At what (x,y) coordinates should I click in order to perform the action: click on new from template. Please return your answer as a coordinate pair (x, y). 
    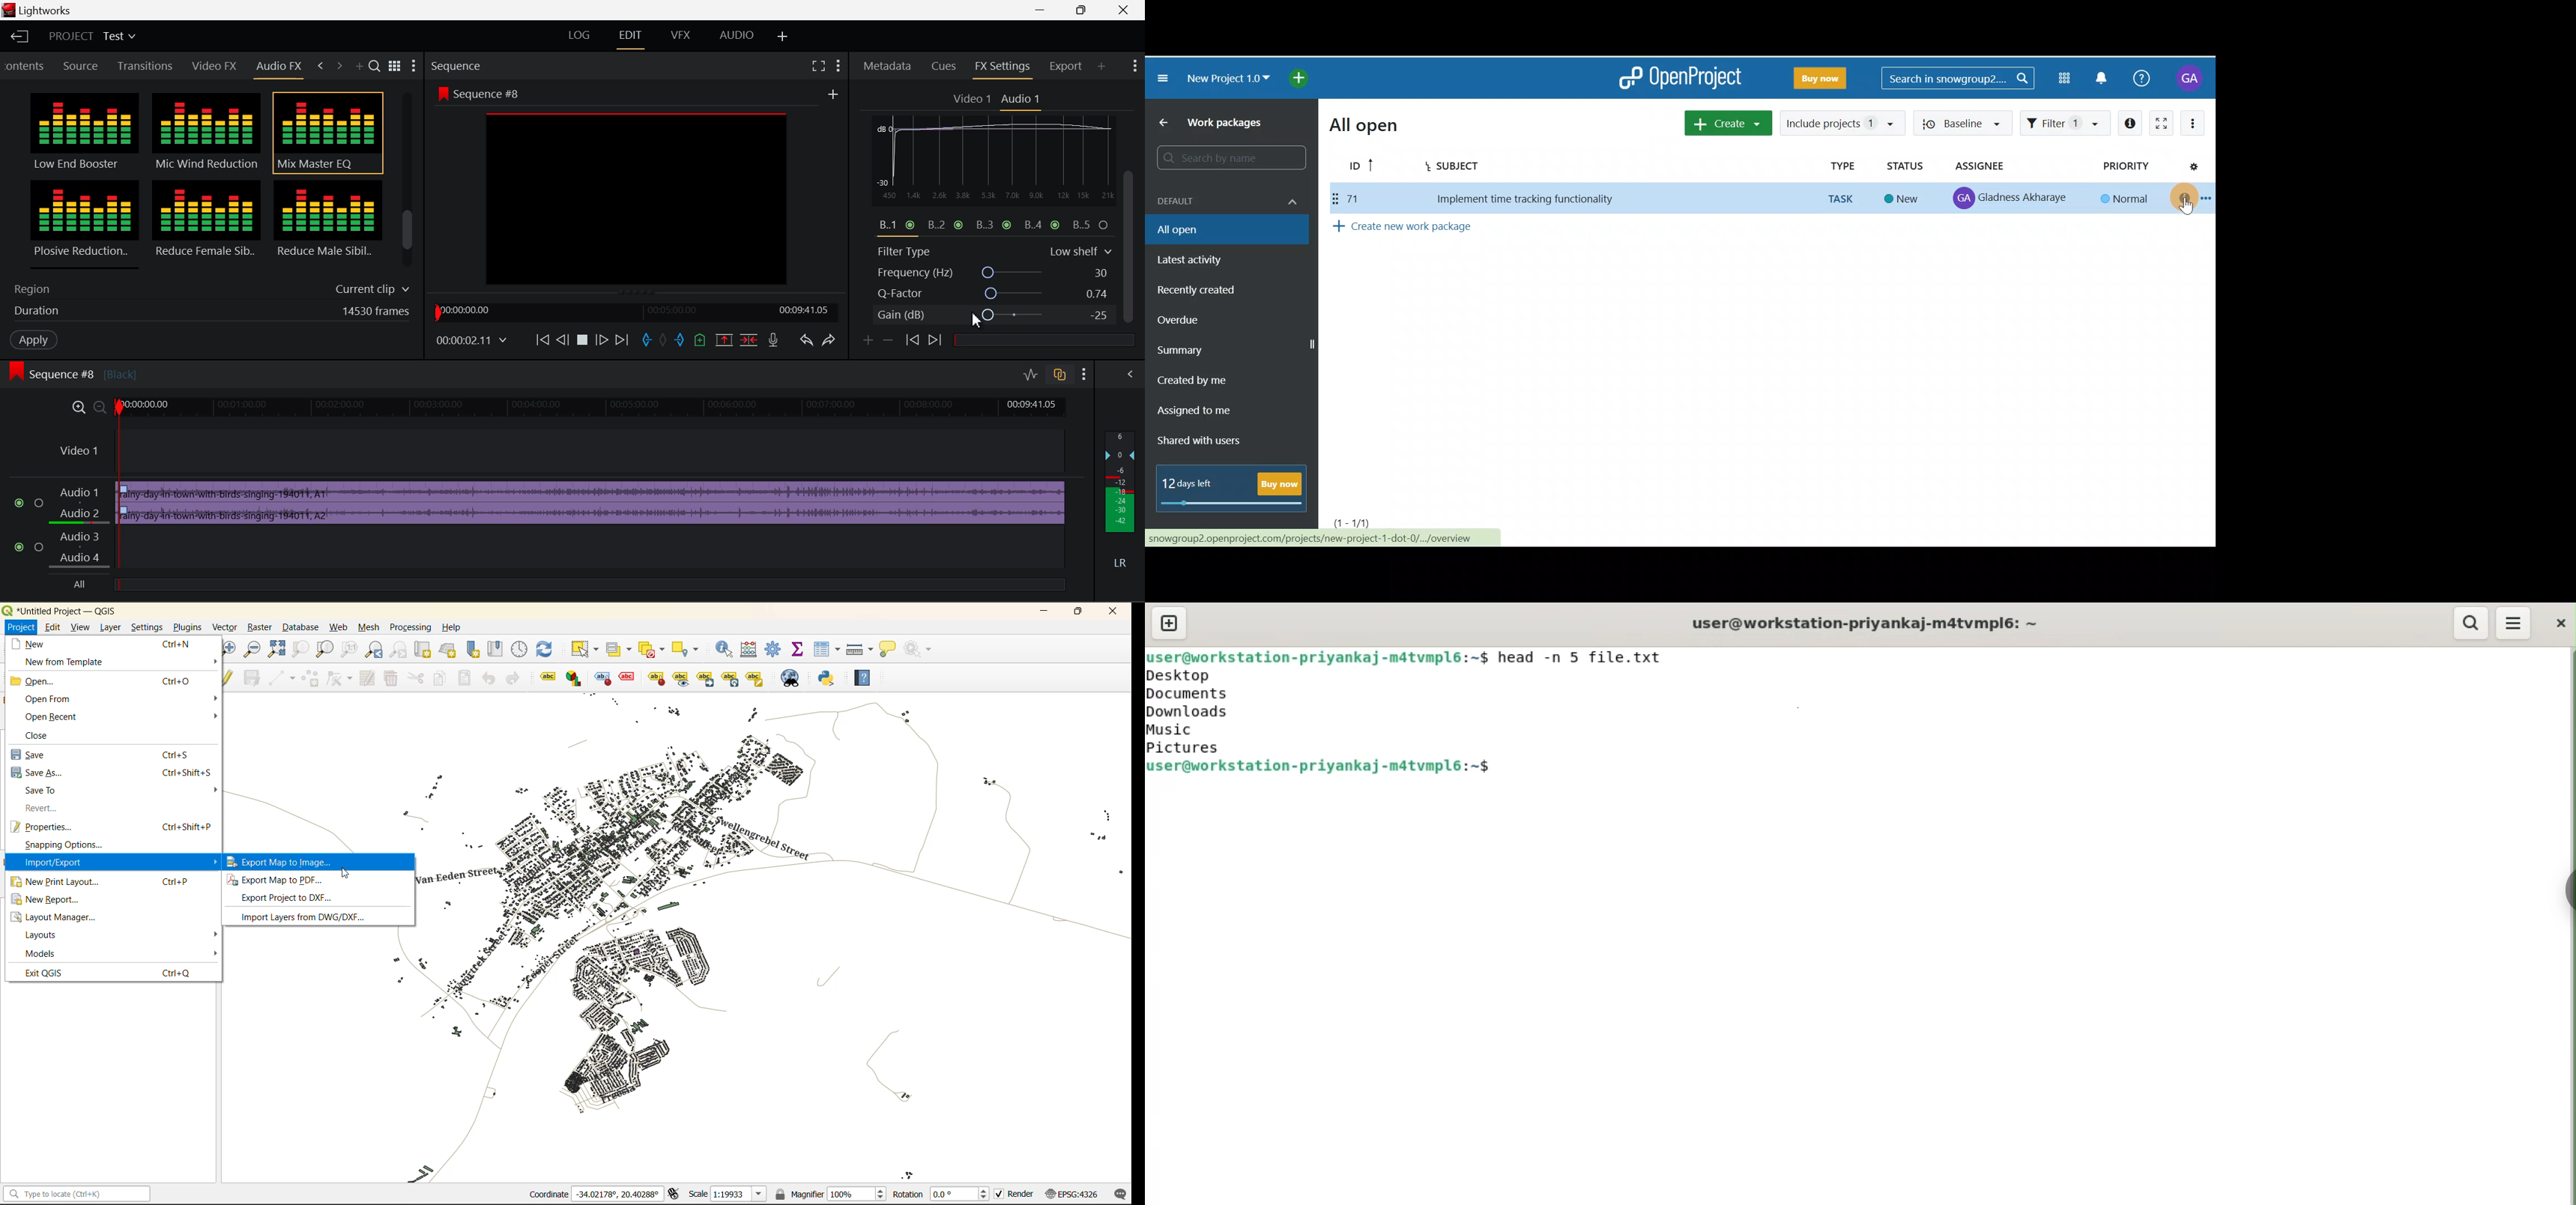
    Looking at the image, I should click on (64, 662).